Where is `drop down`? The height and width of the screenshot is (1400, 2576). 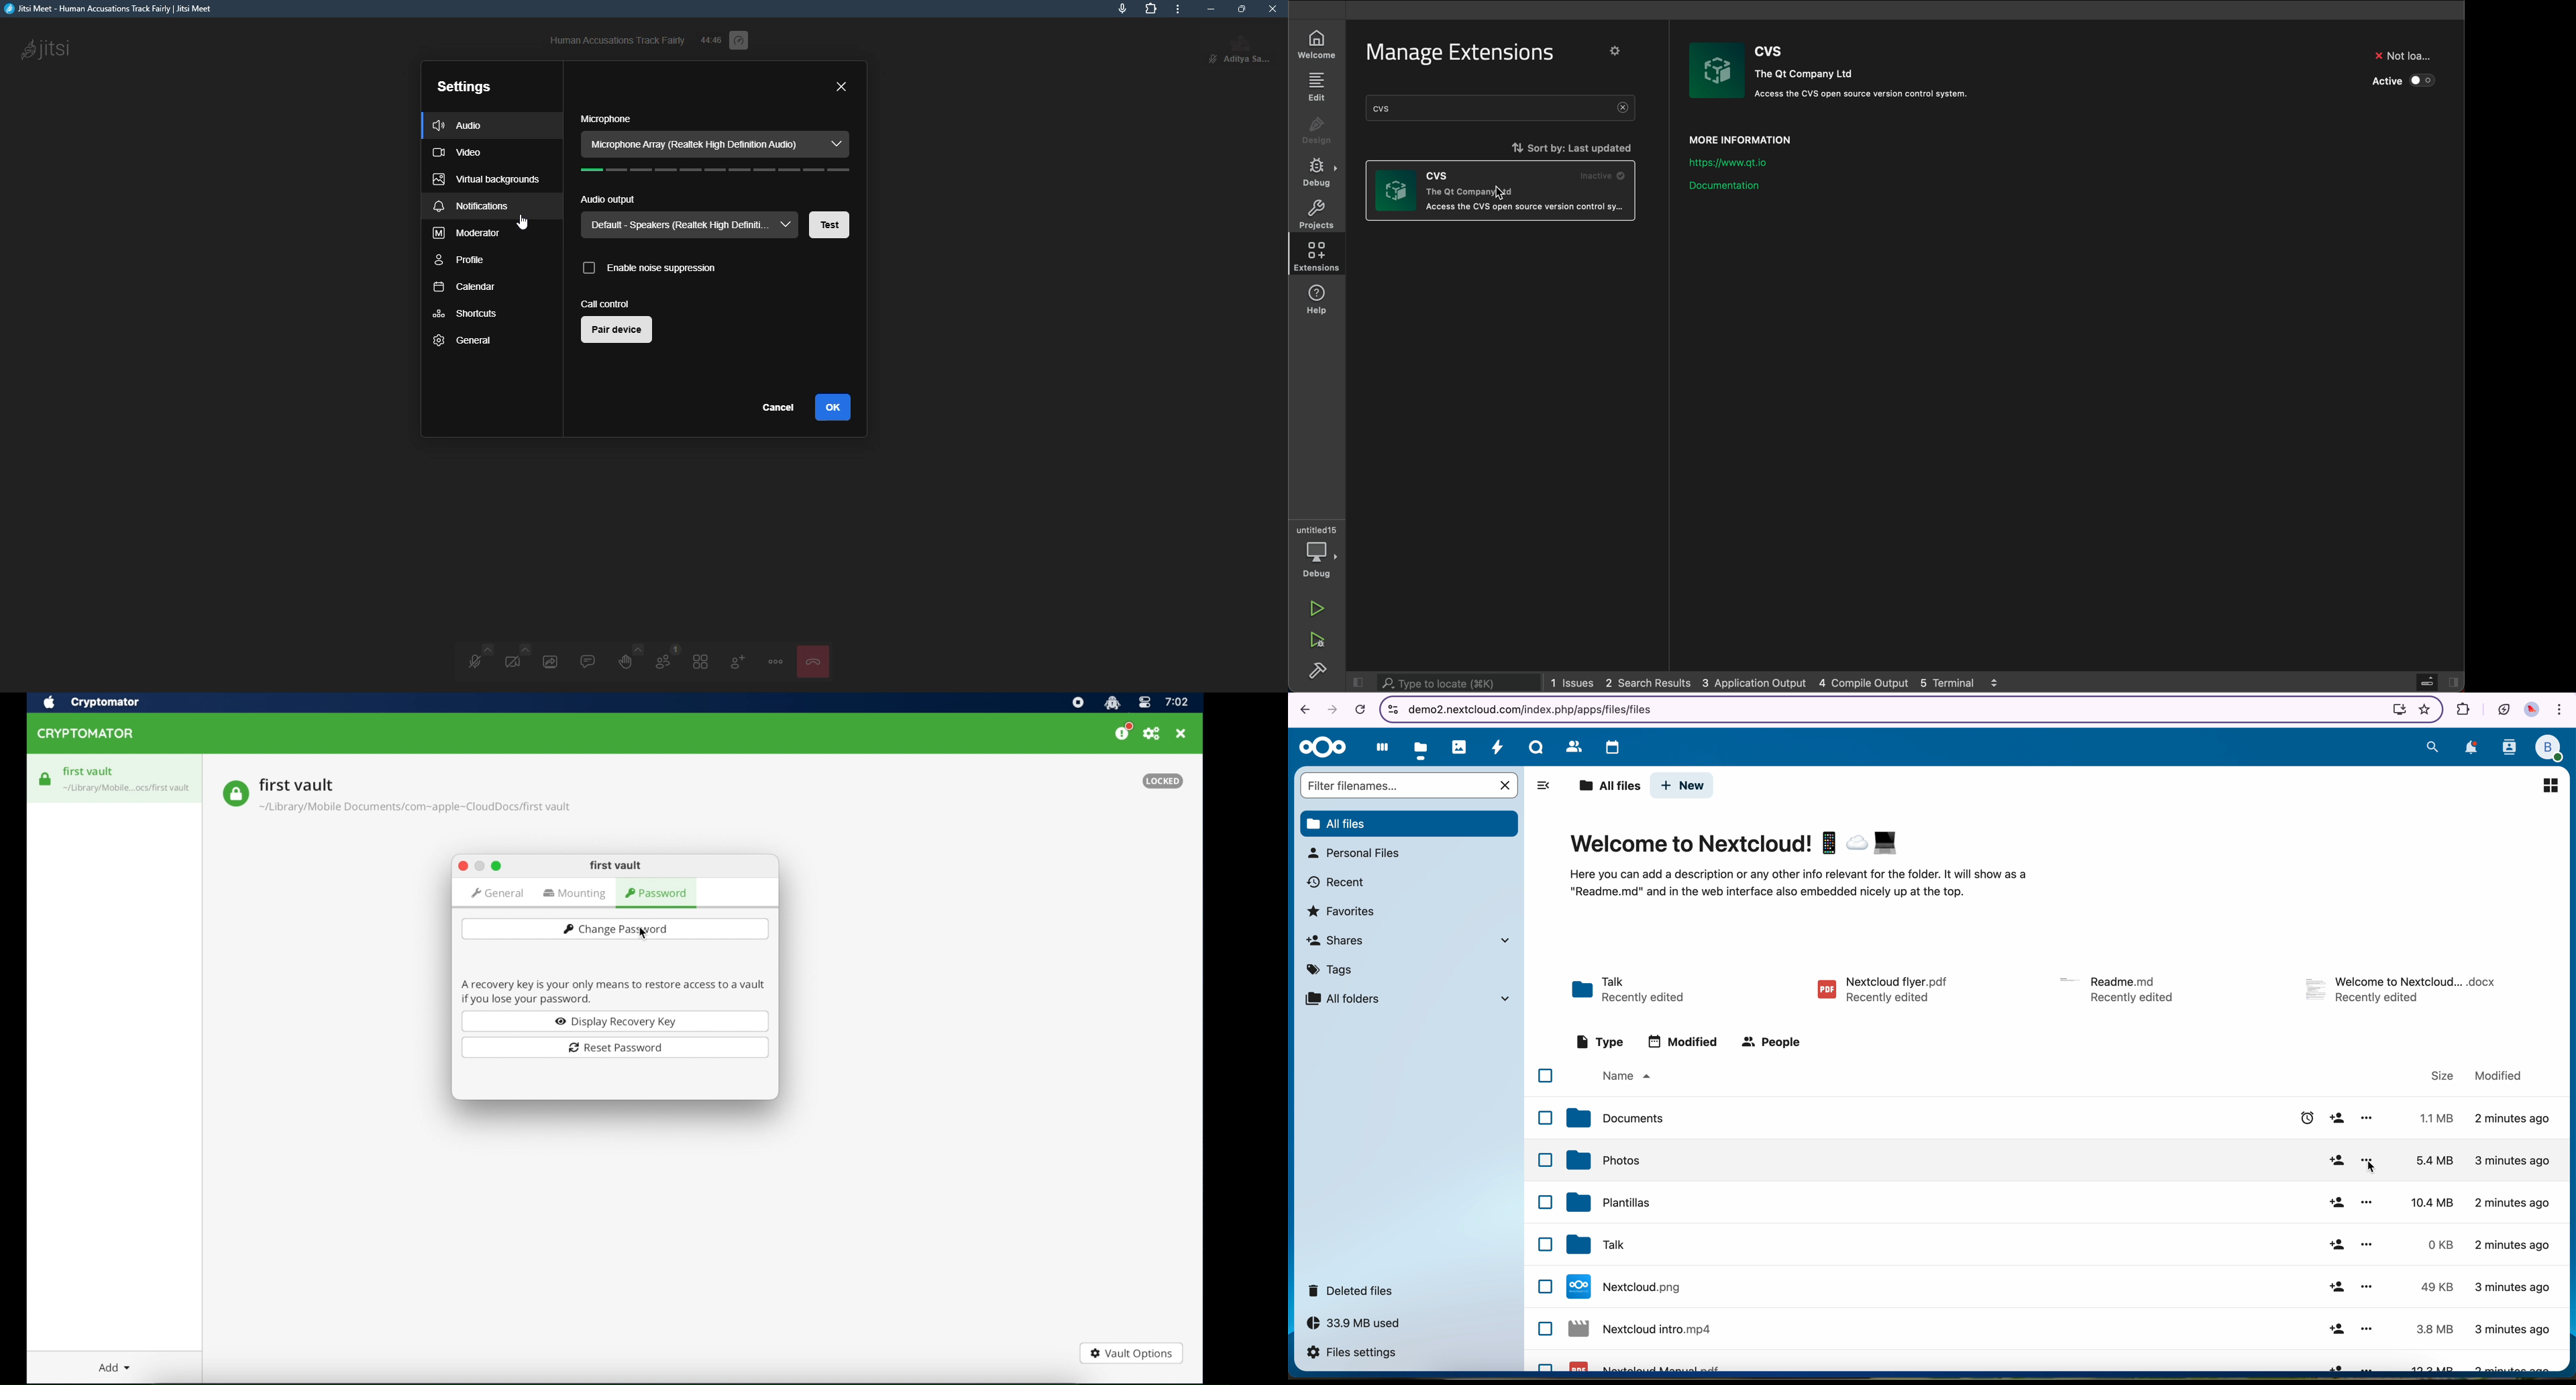
drop down is located at coordinates (836, 142).